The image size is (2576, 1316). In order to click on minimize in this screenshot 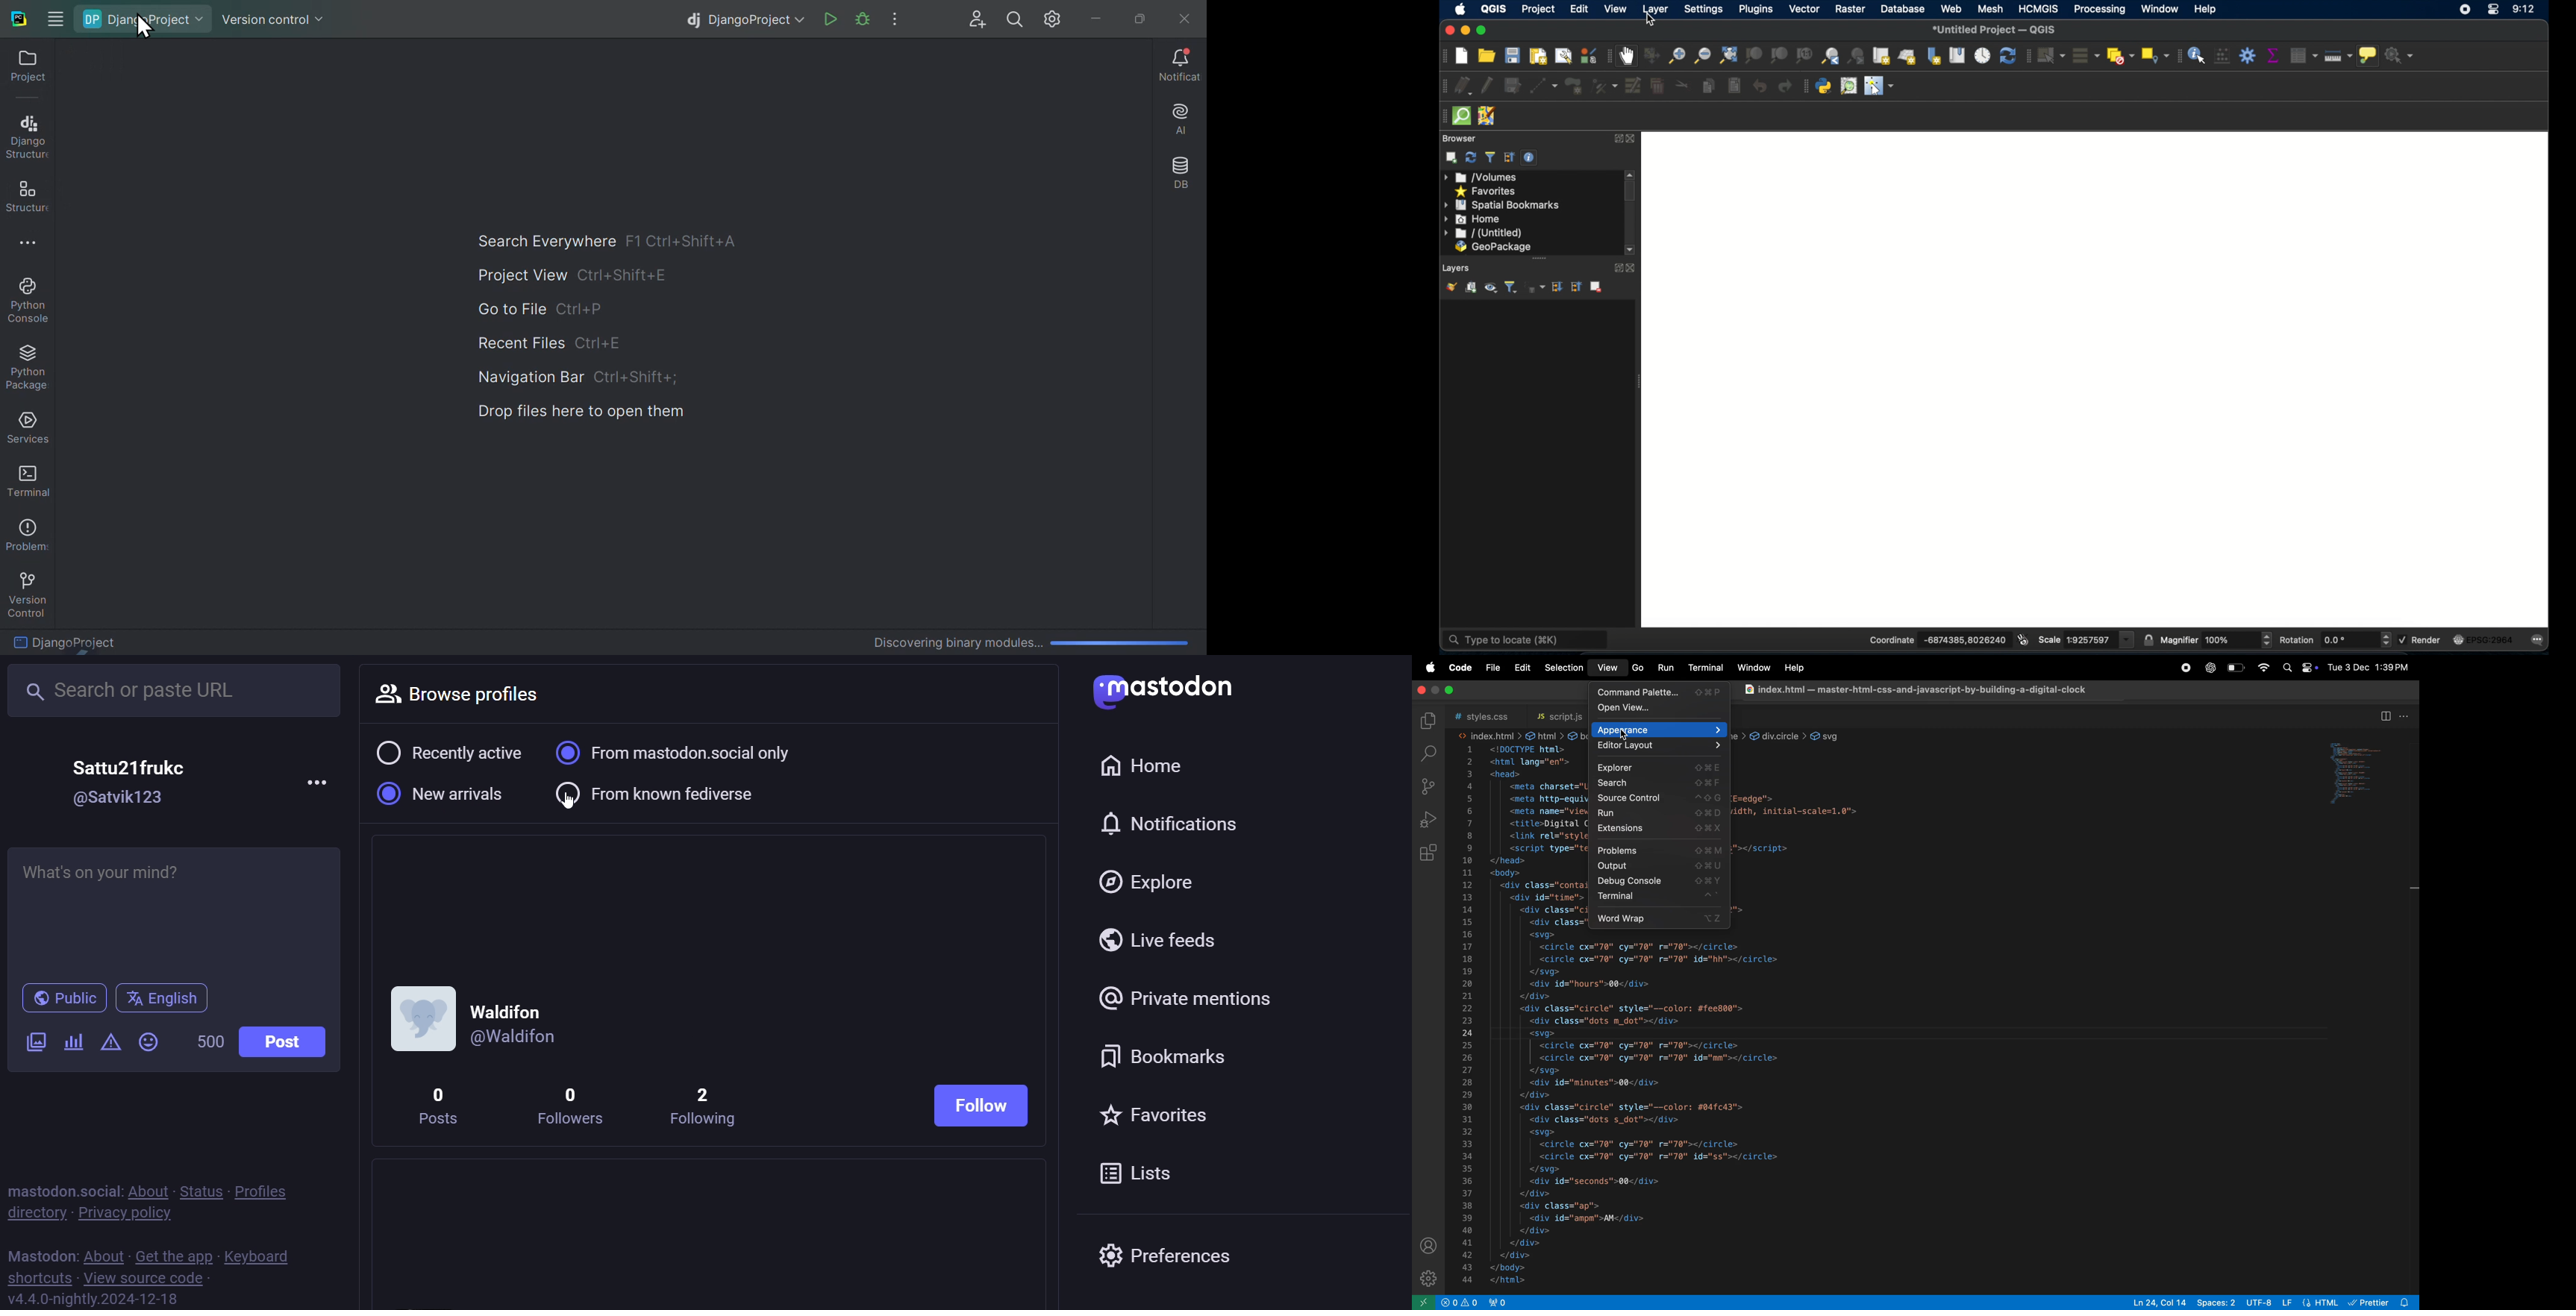, I will do `click(1465, 31)`.